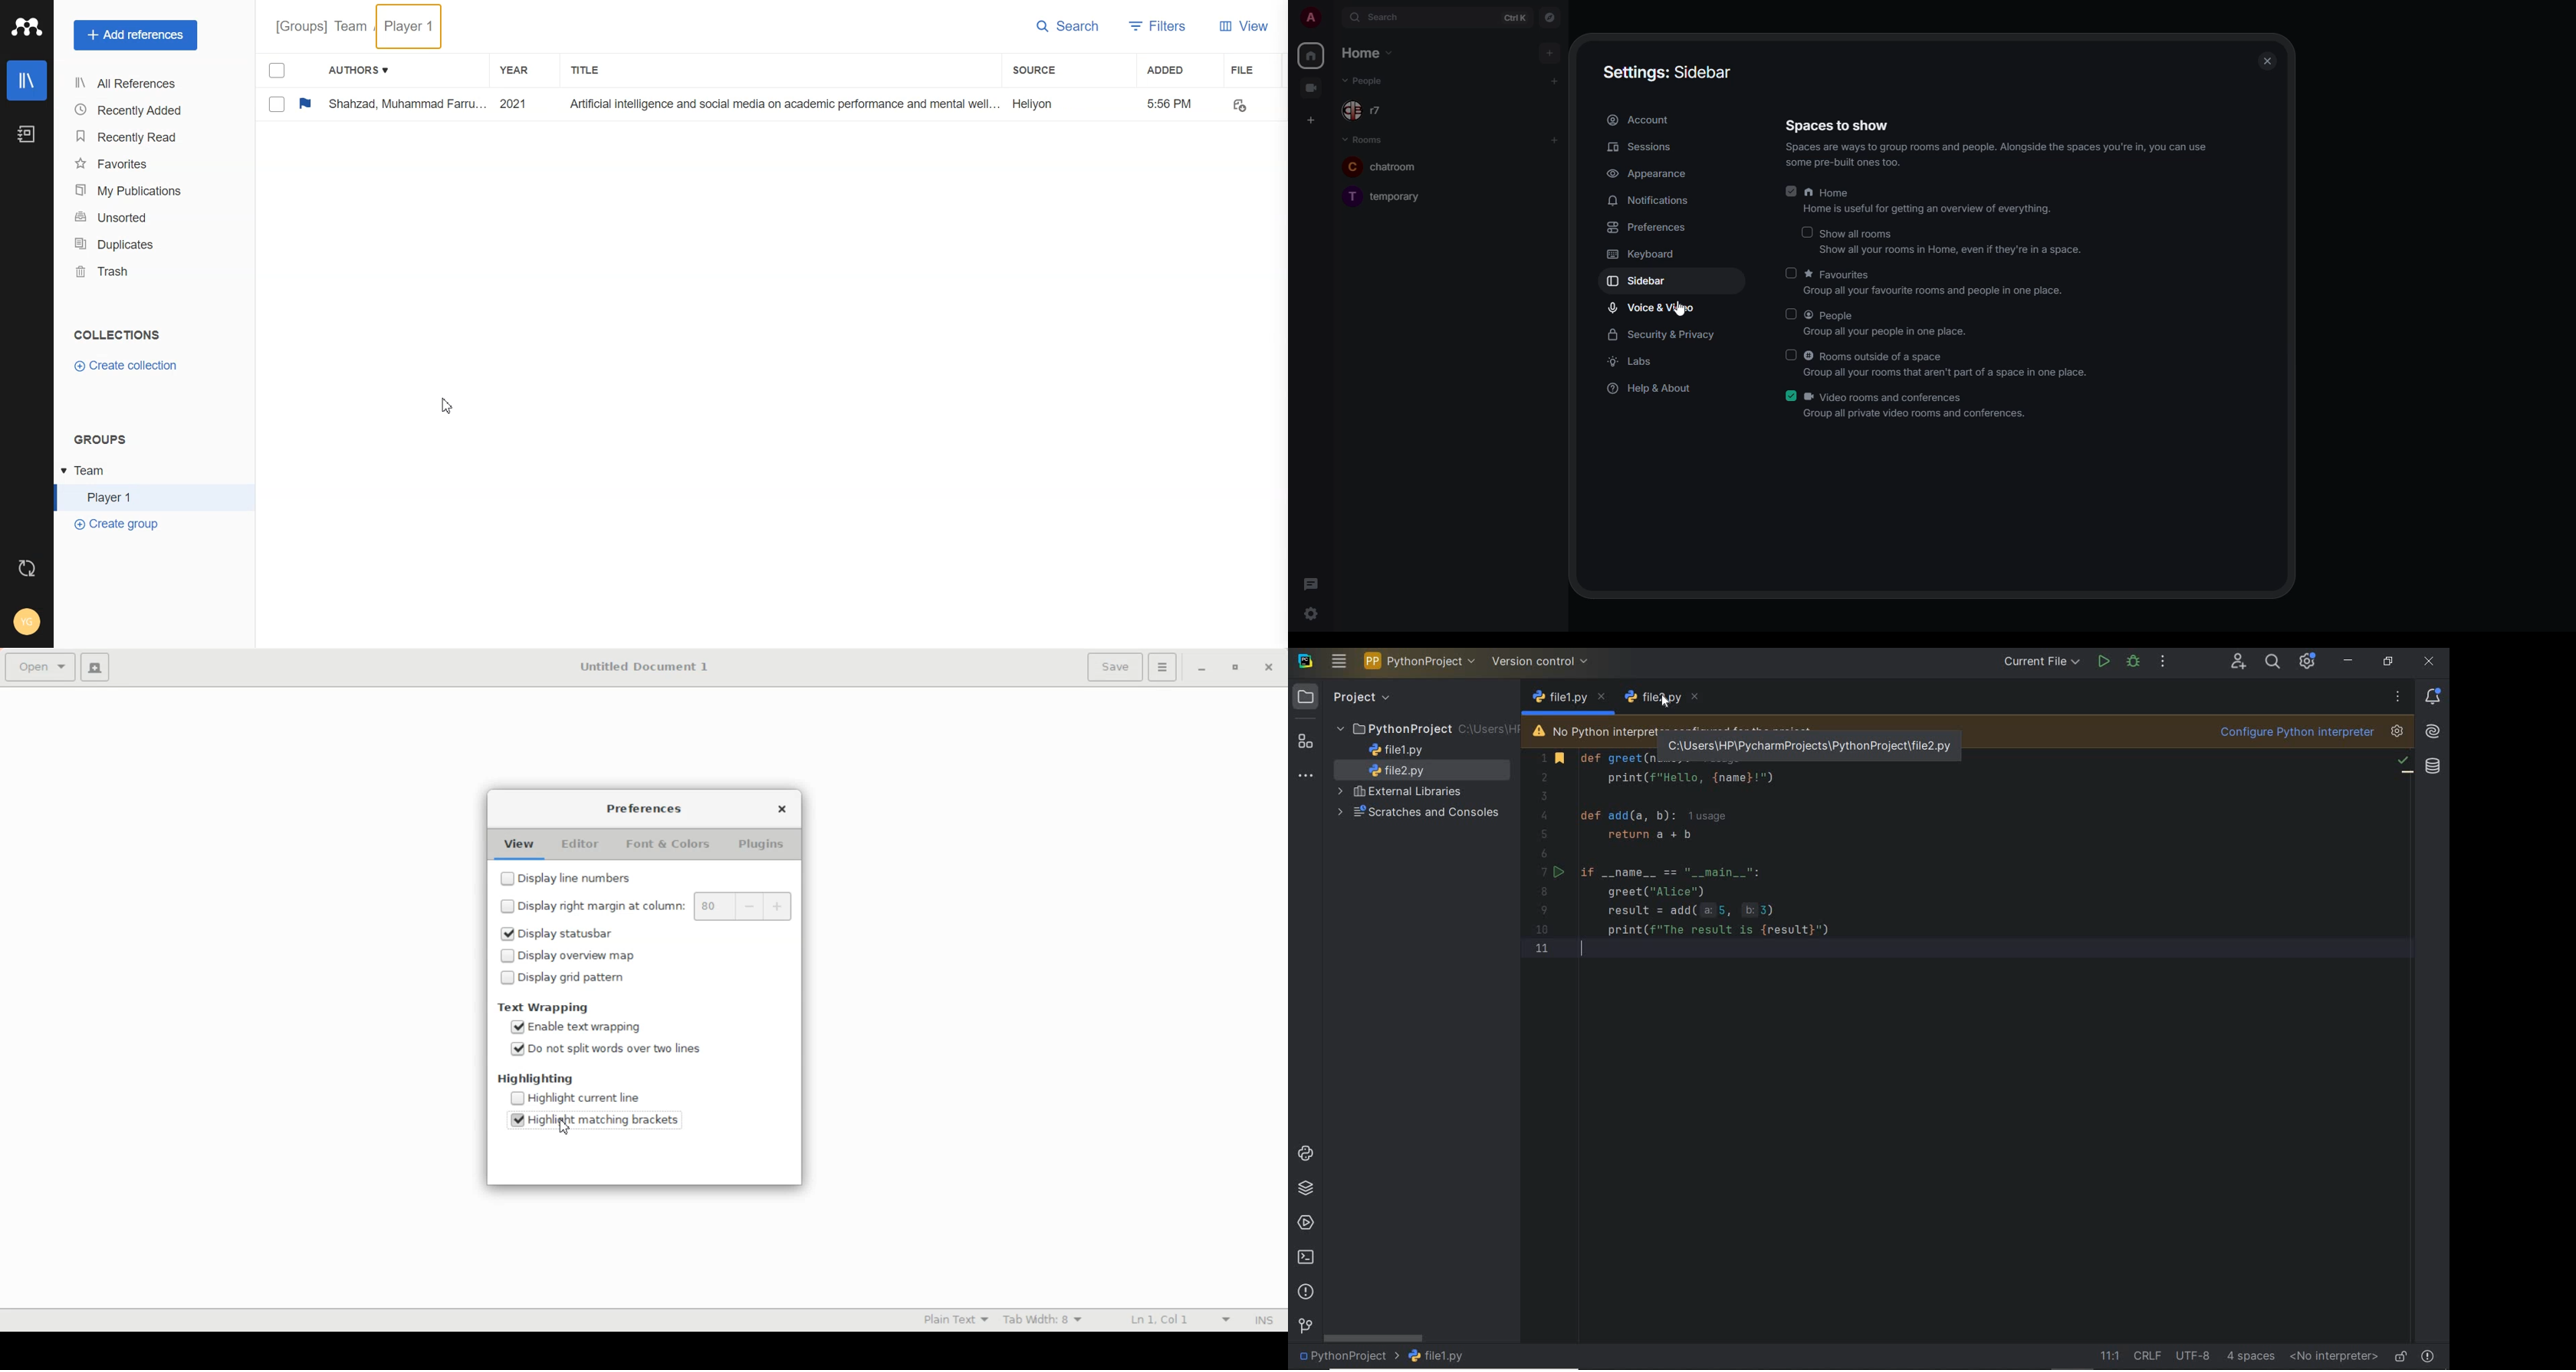  I want to click on search, so click(1387, 17).